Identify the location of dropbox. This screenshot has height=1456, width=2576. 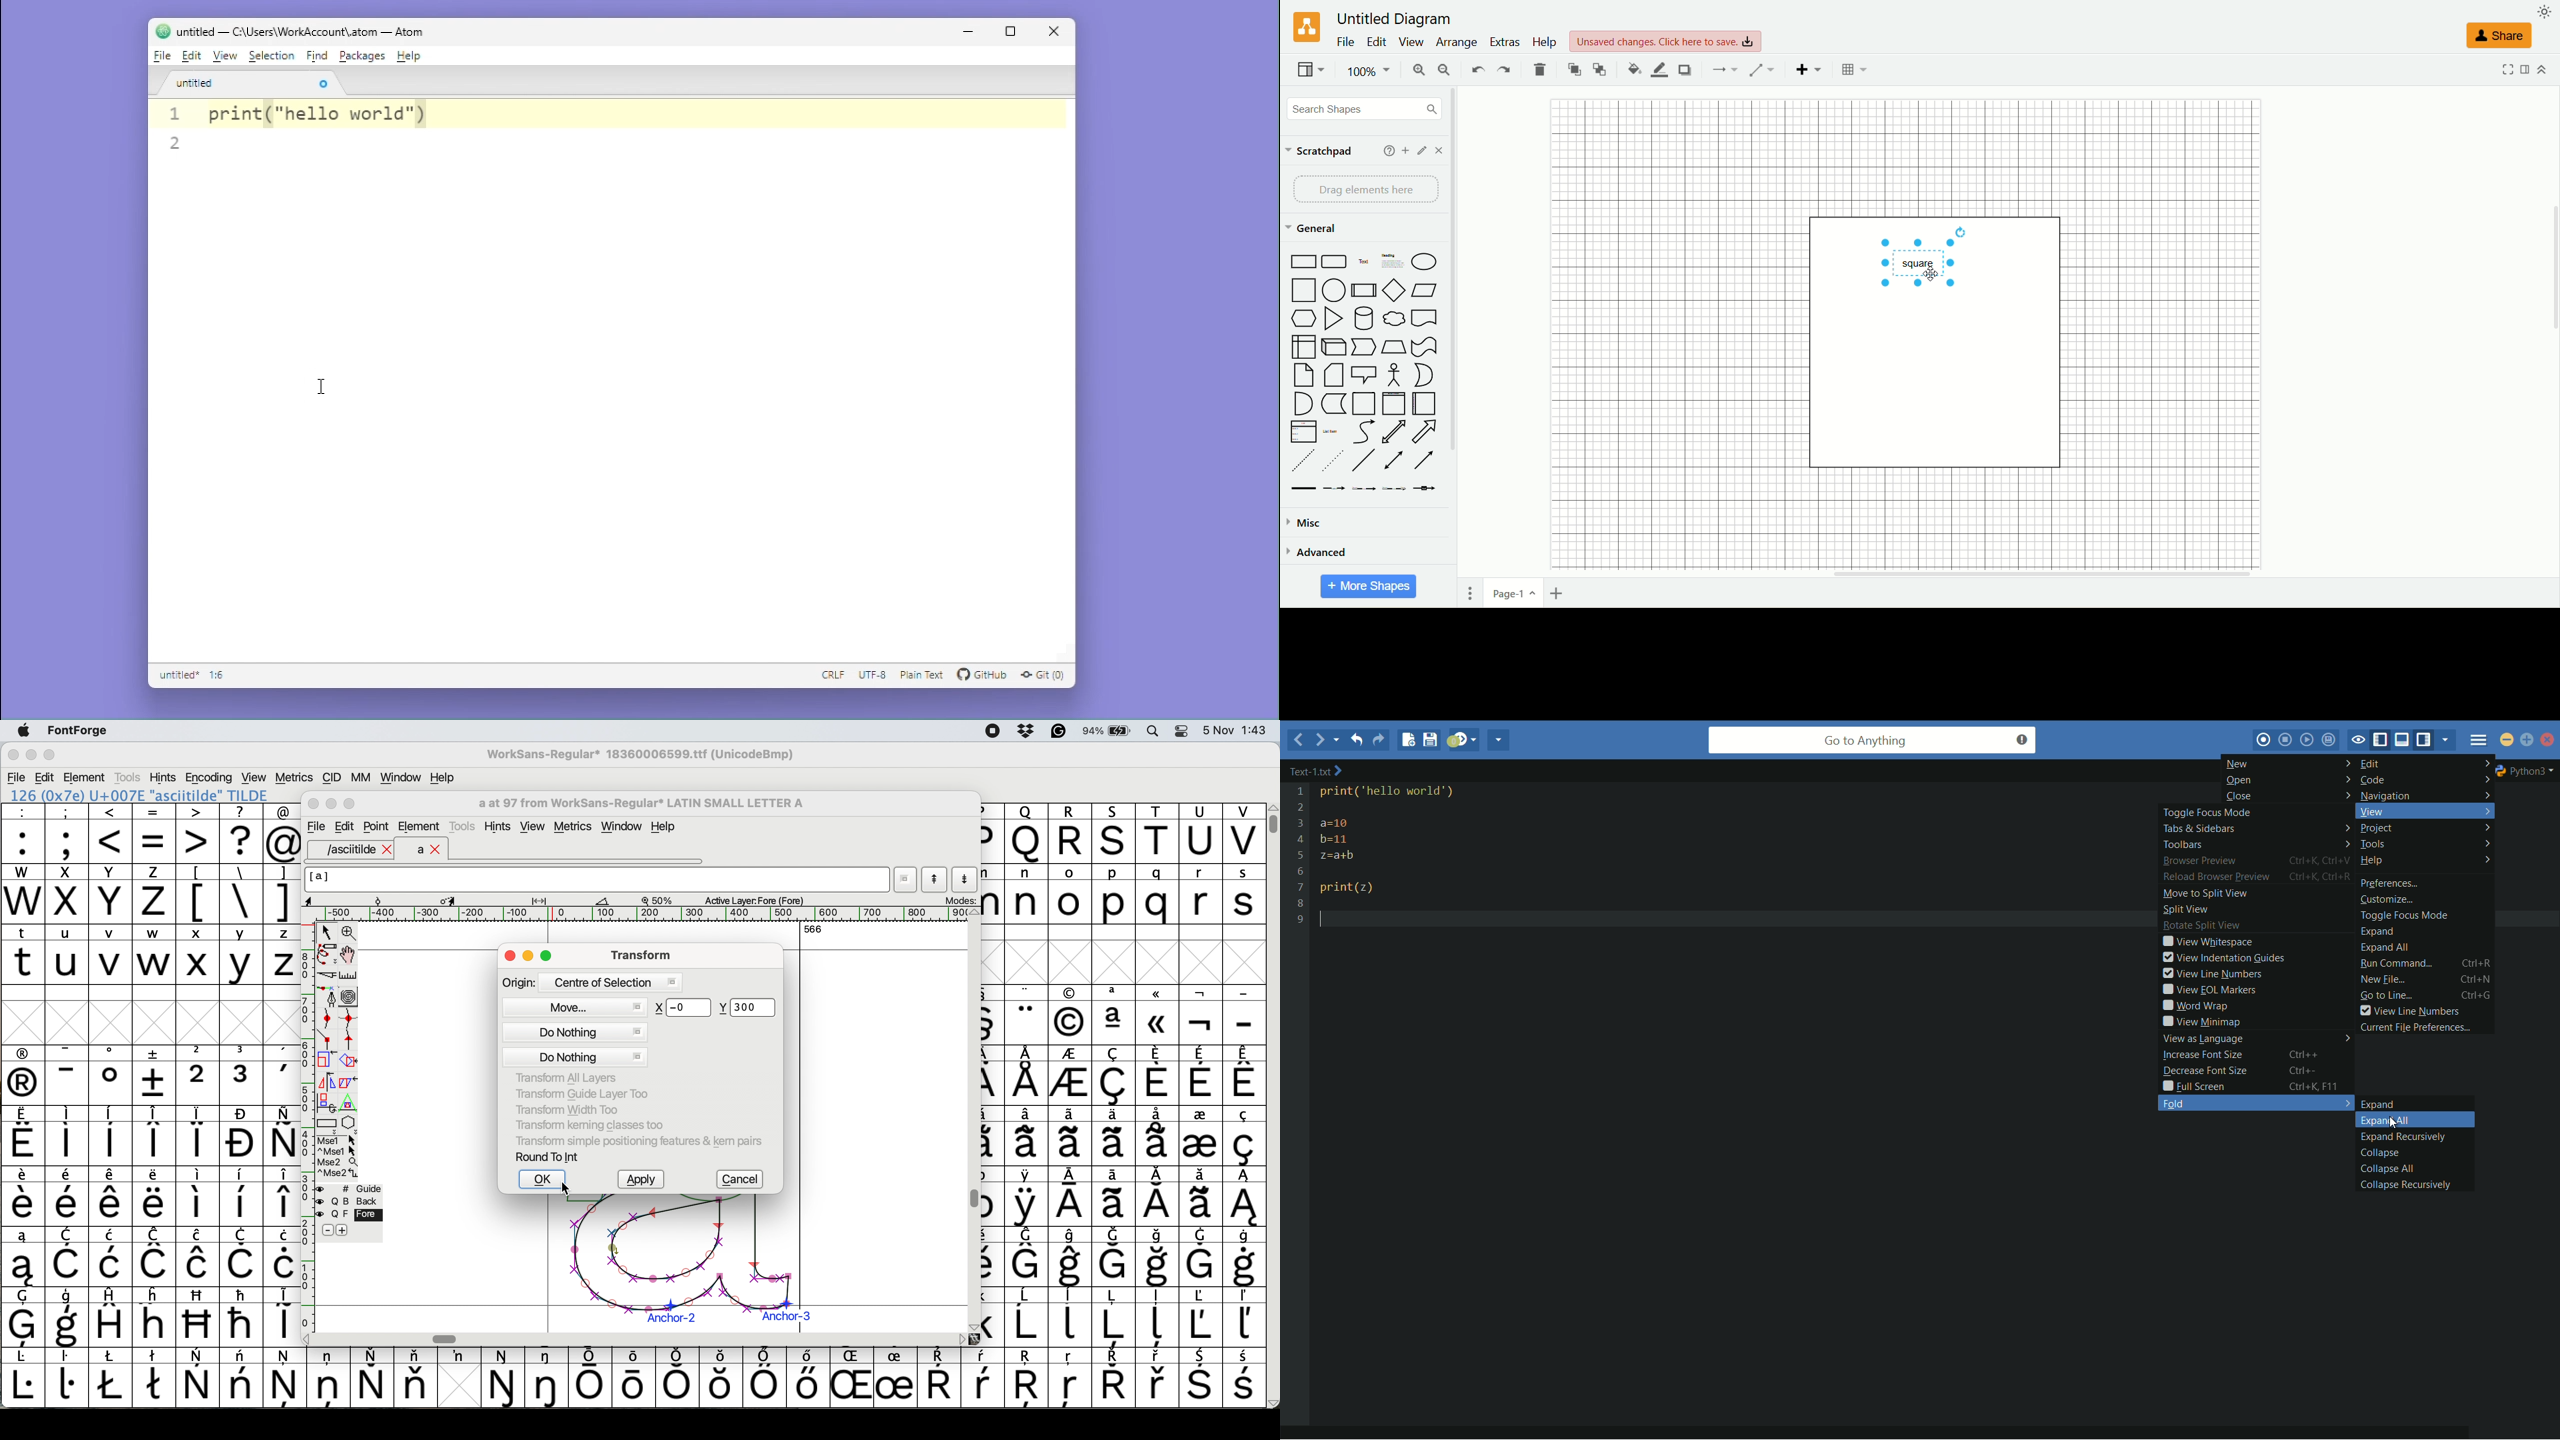
(1023, 731).